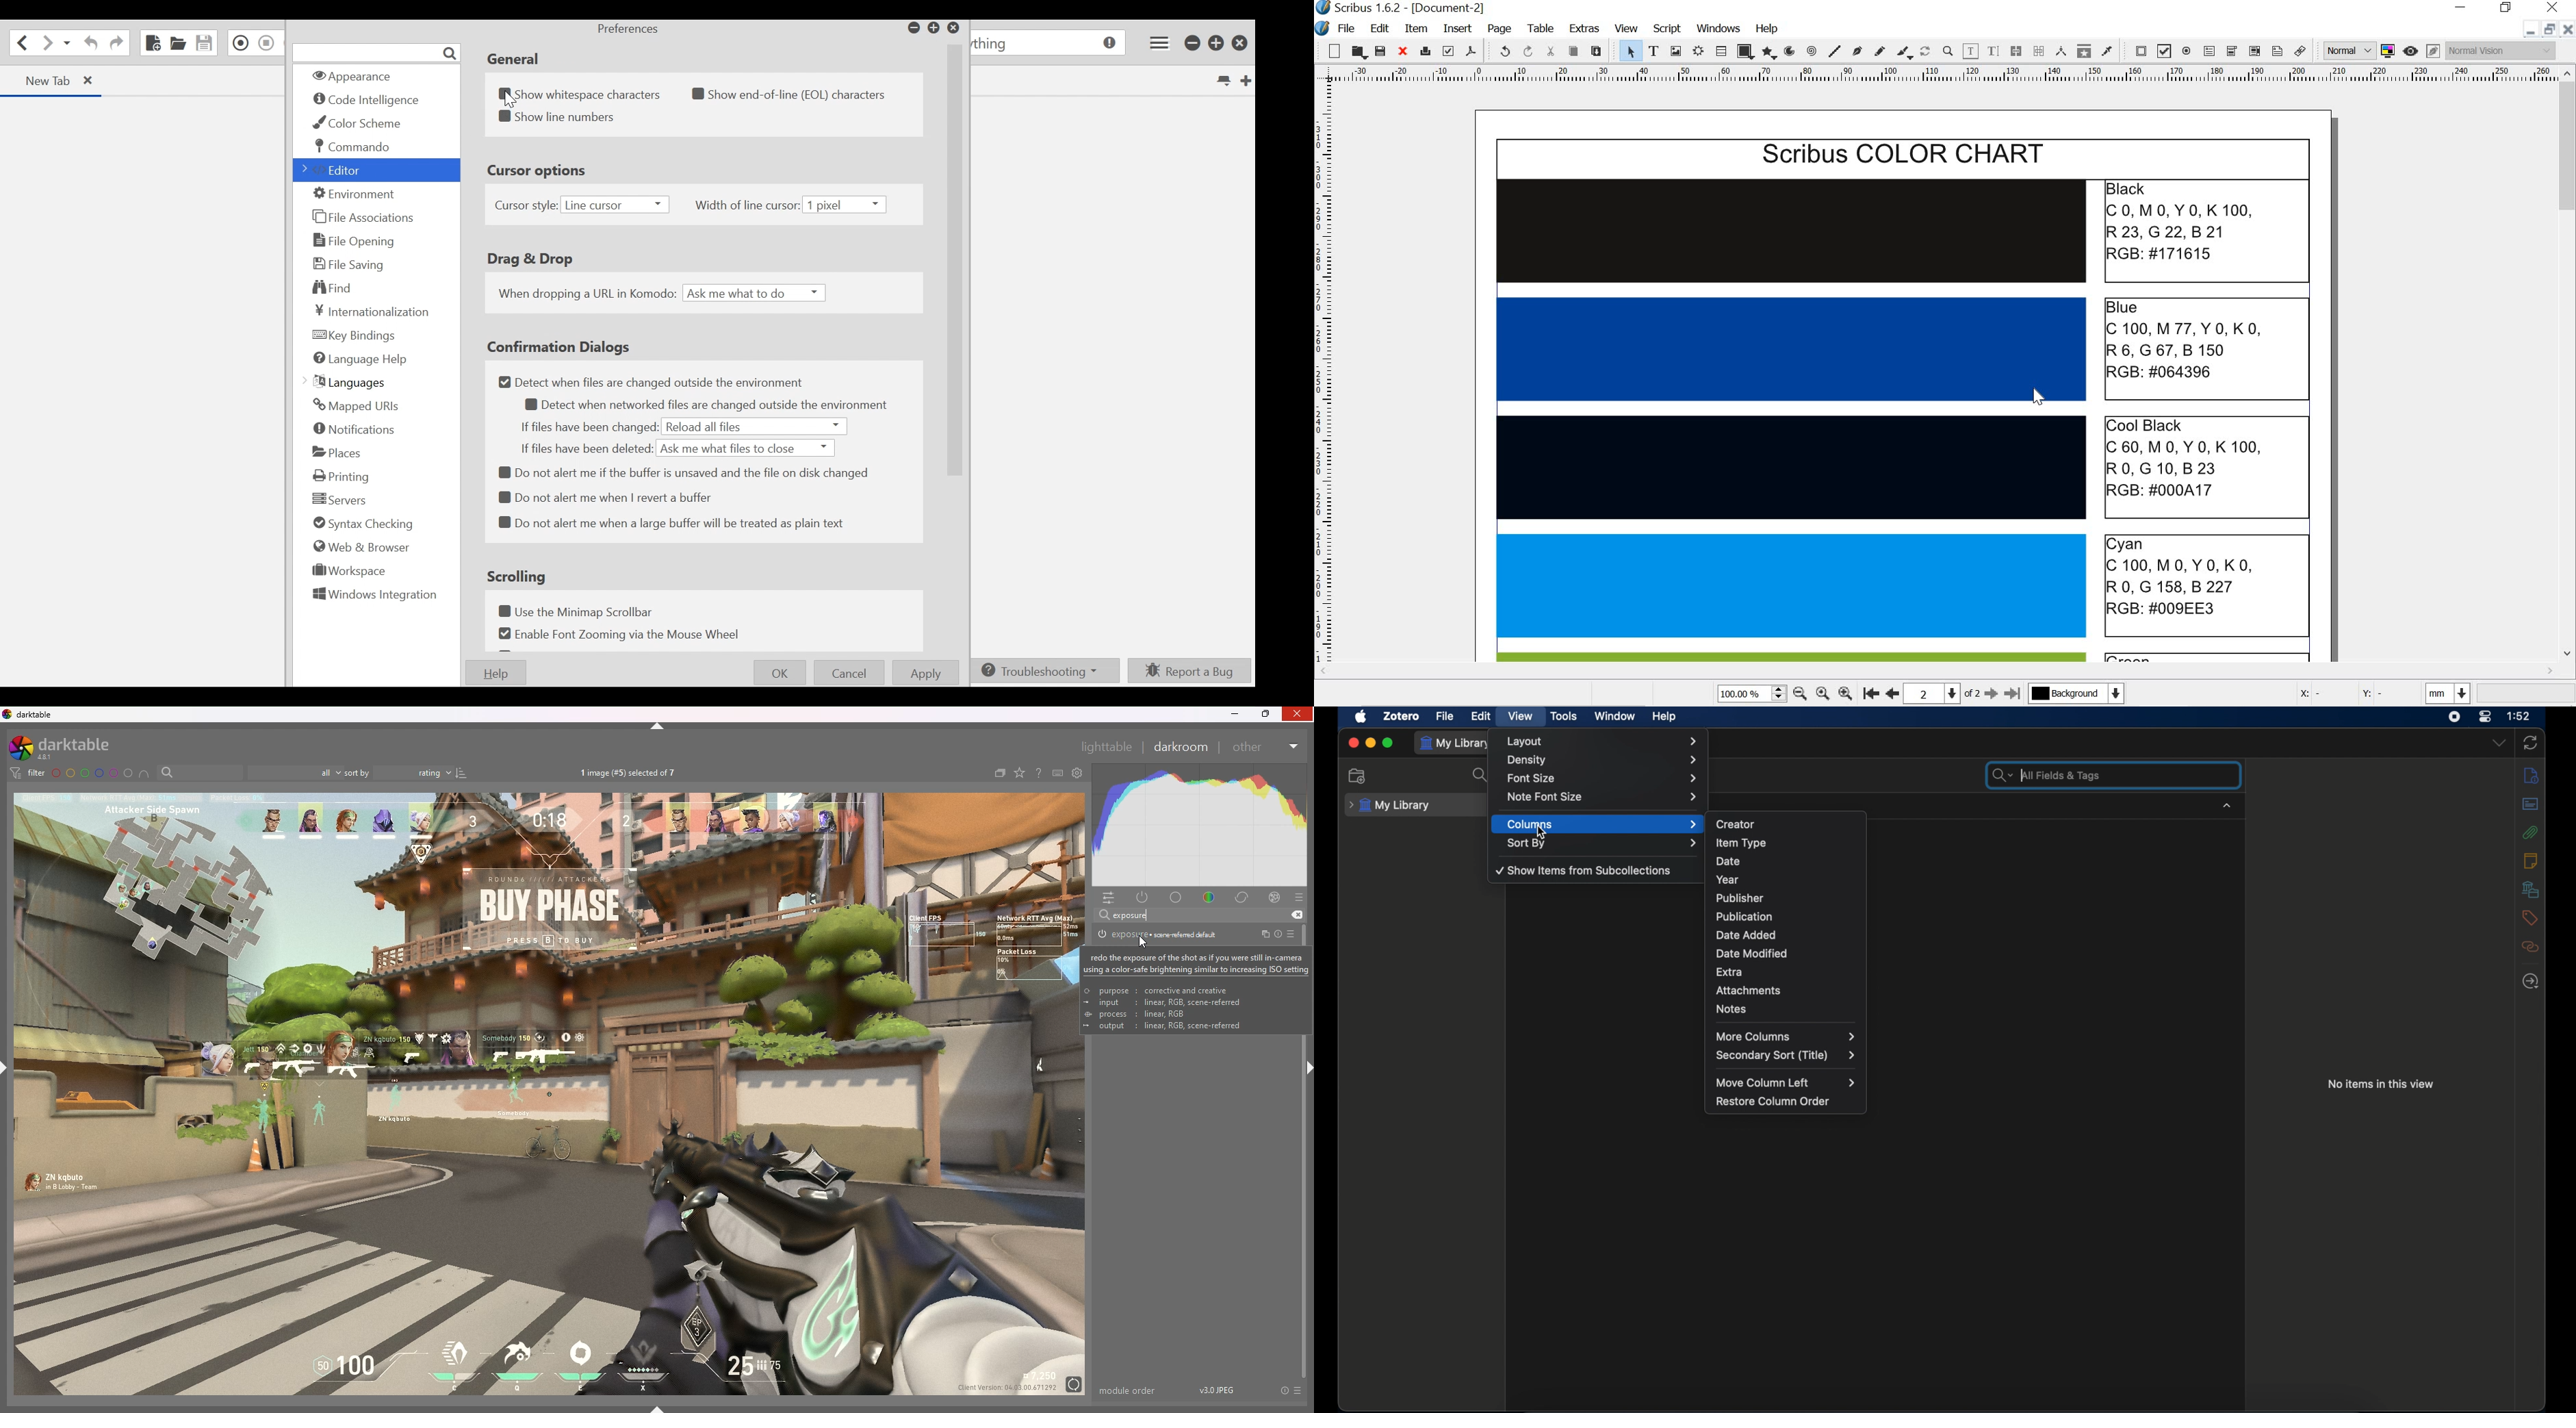 Image resolution: width=2576 pixels, height=1428 pixels. I want to click on link annotation, so click(2302, 51).